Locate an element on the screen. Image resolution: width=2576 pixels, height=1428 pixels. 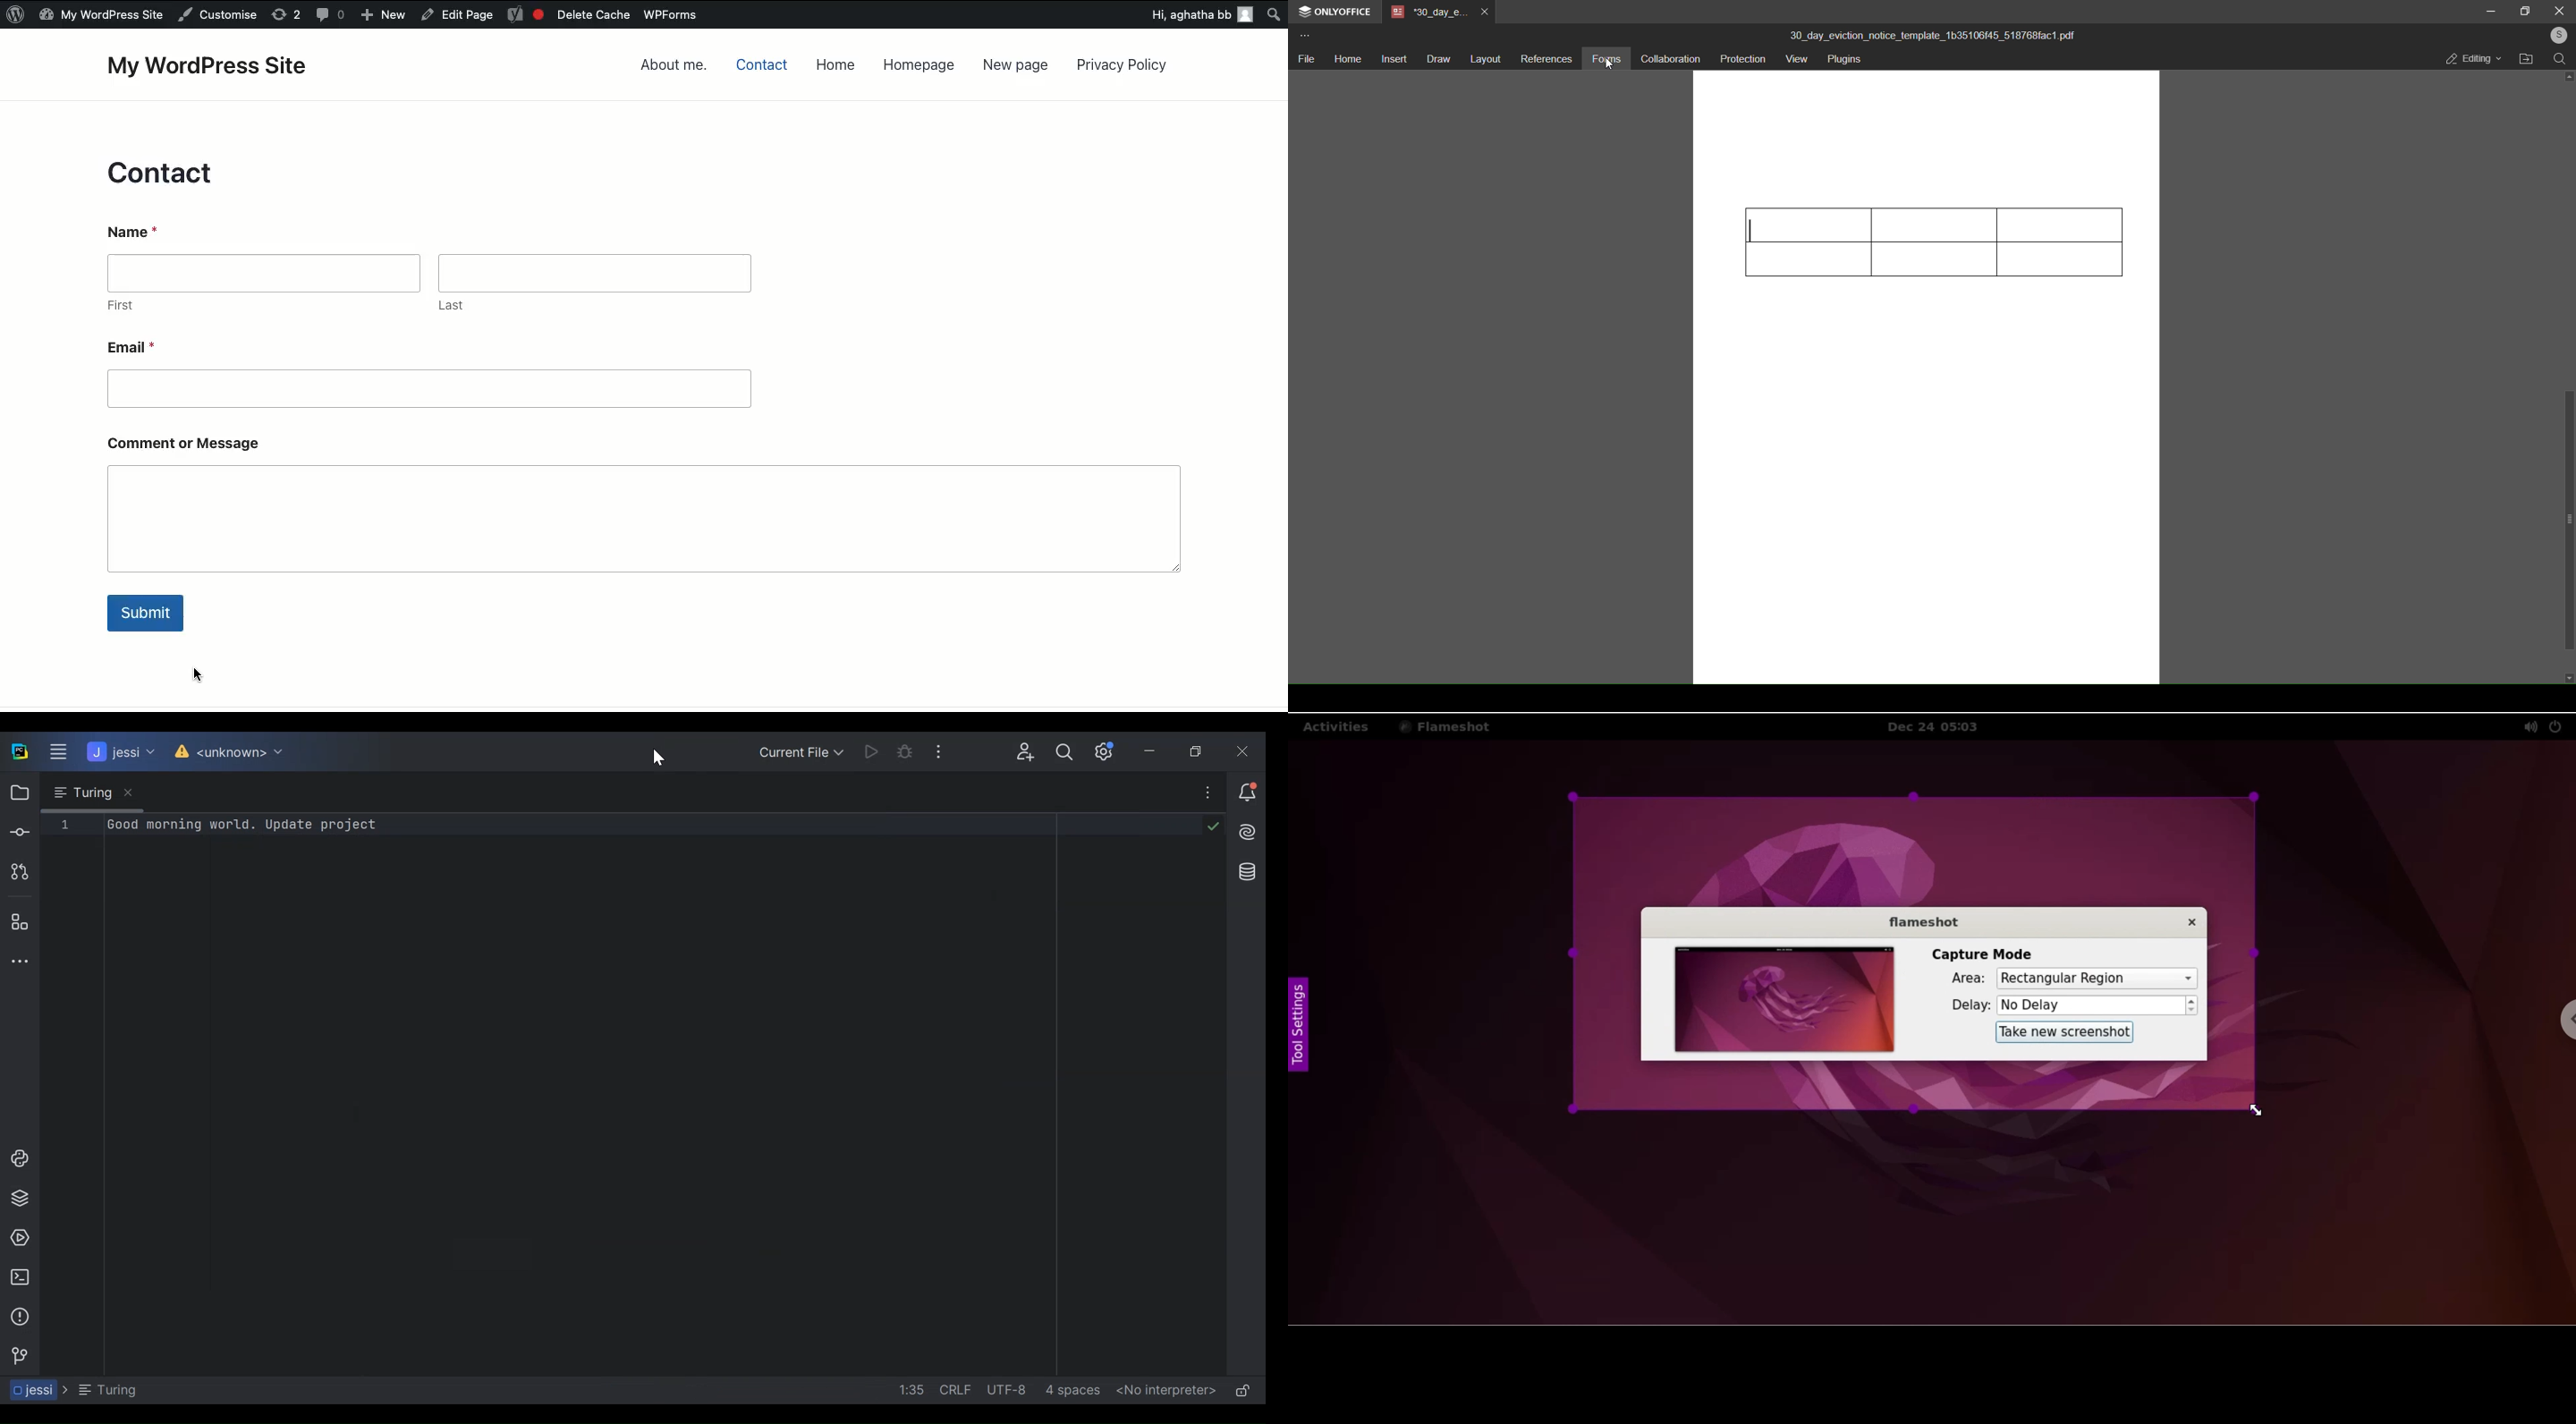
file is located at coordinates (1305, 60).